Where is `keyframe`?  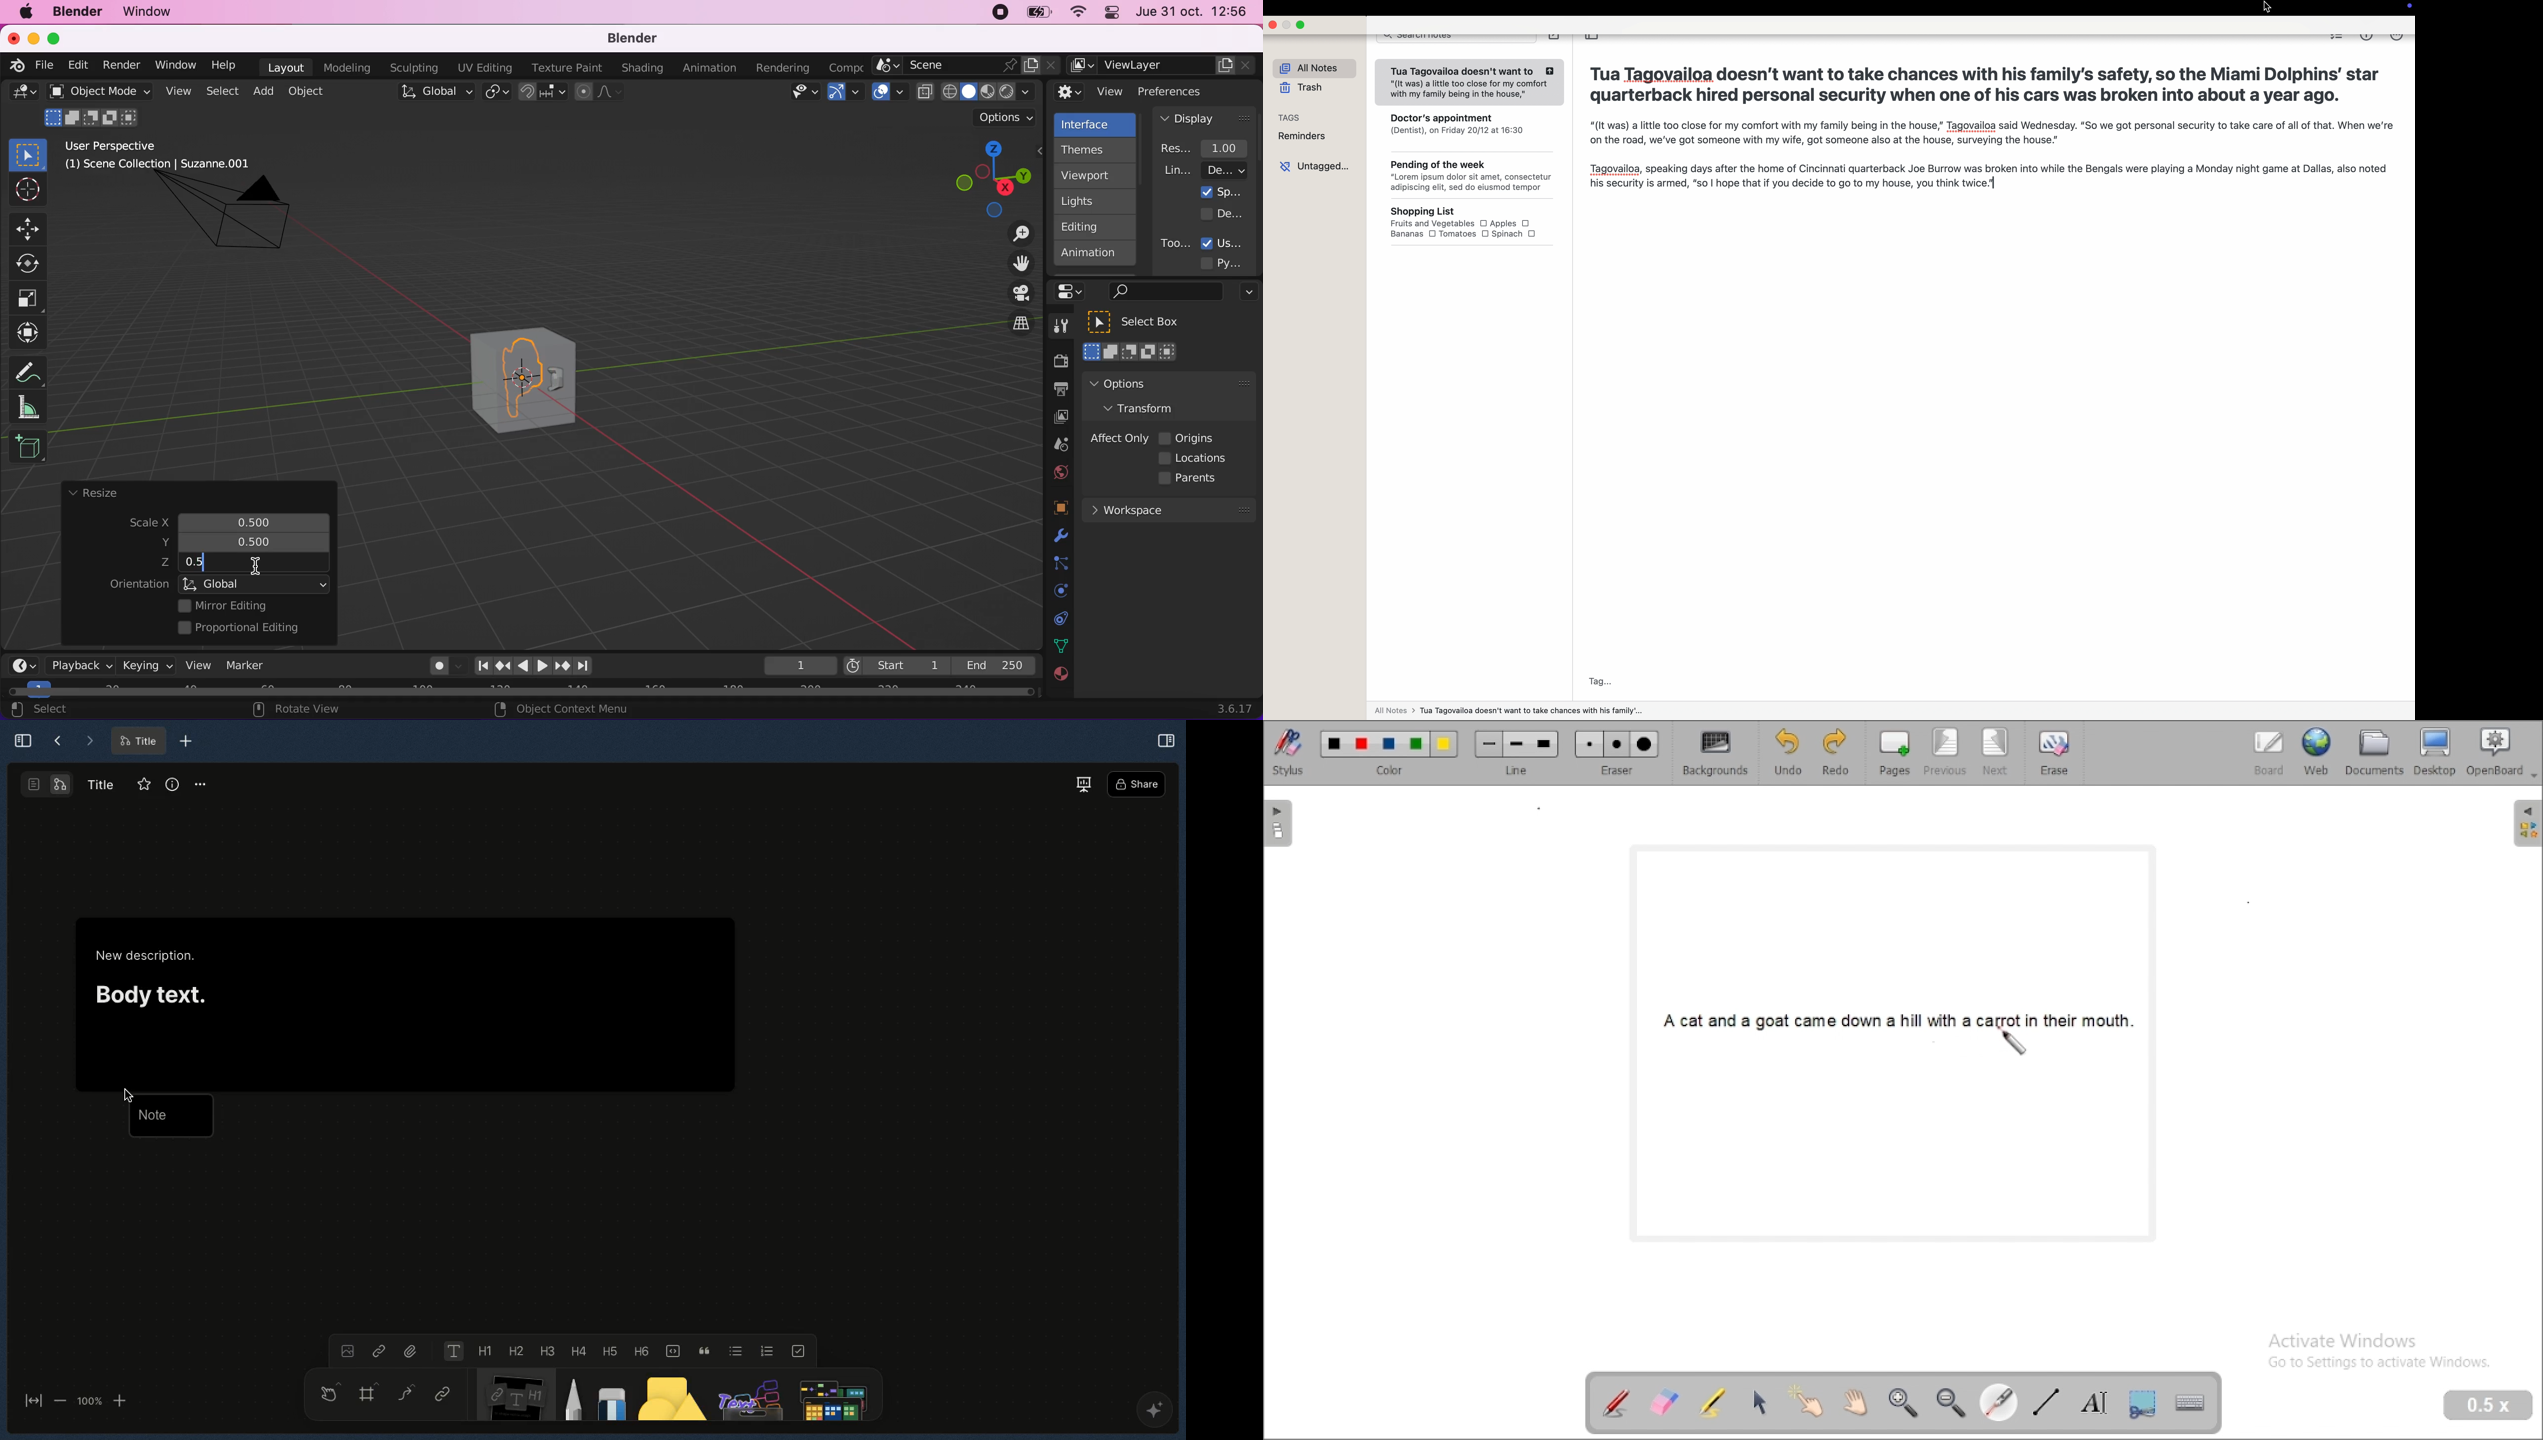
keyframe is located at coordinates (799, 666).